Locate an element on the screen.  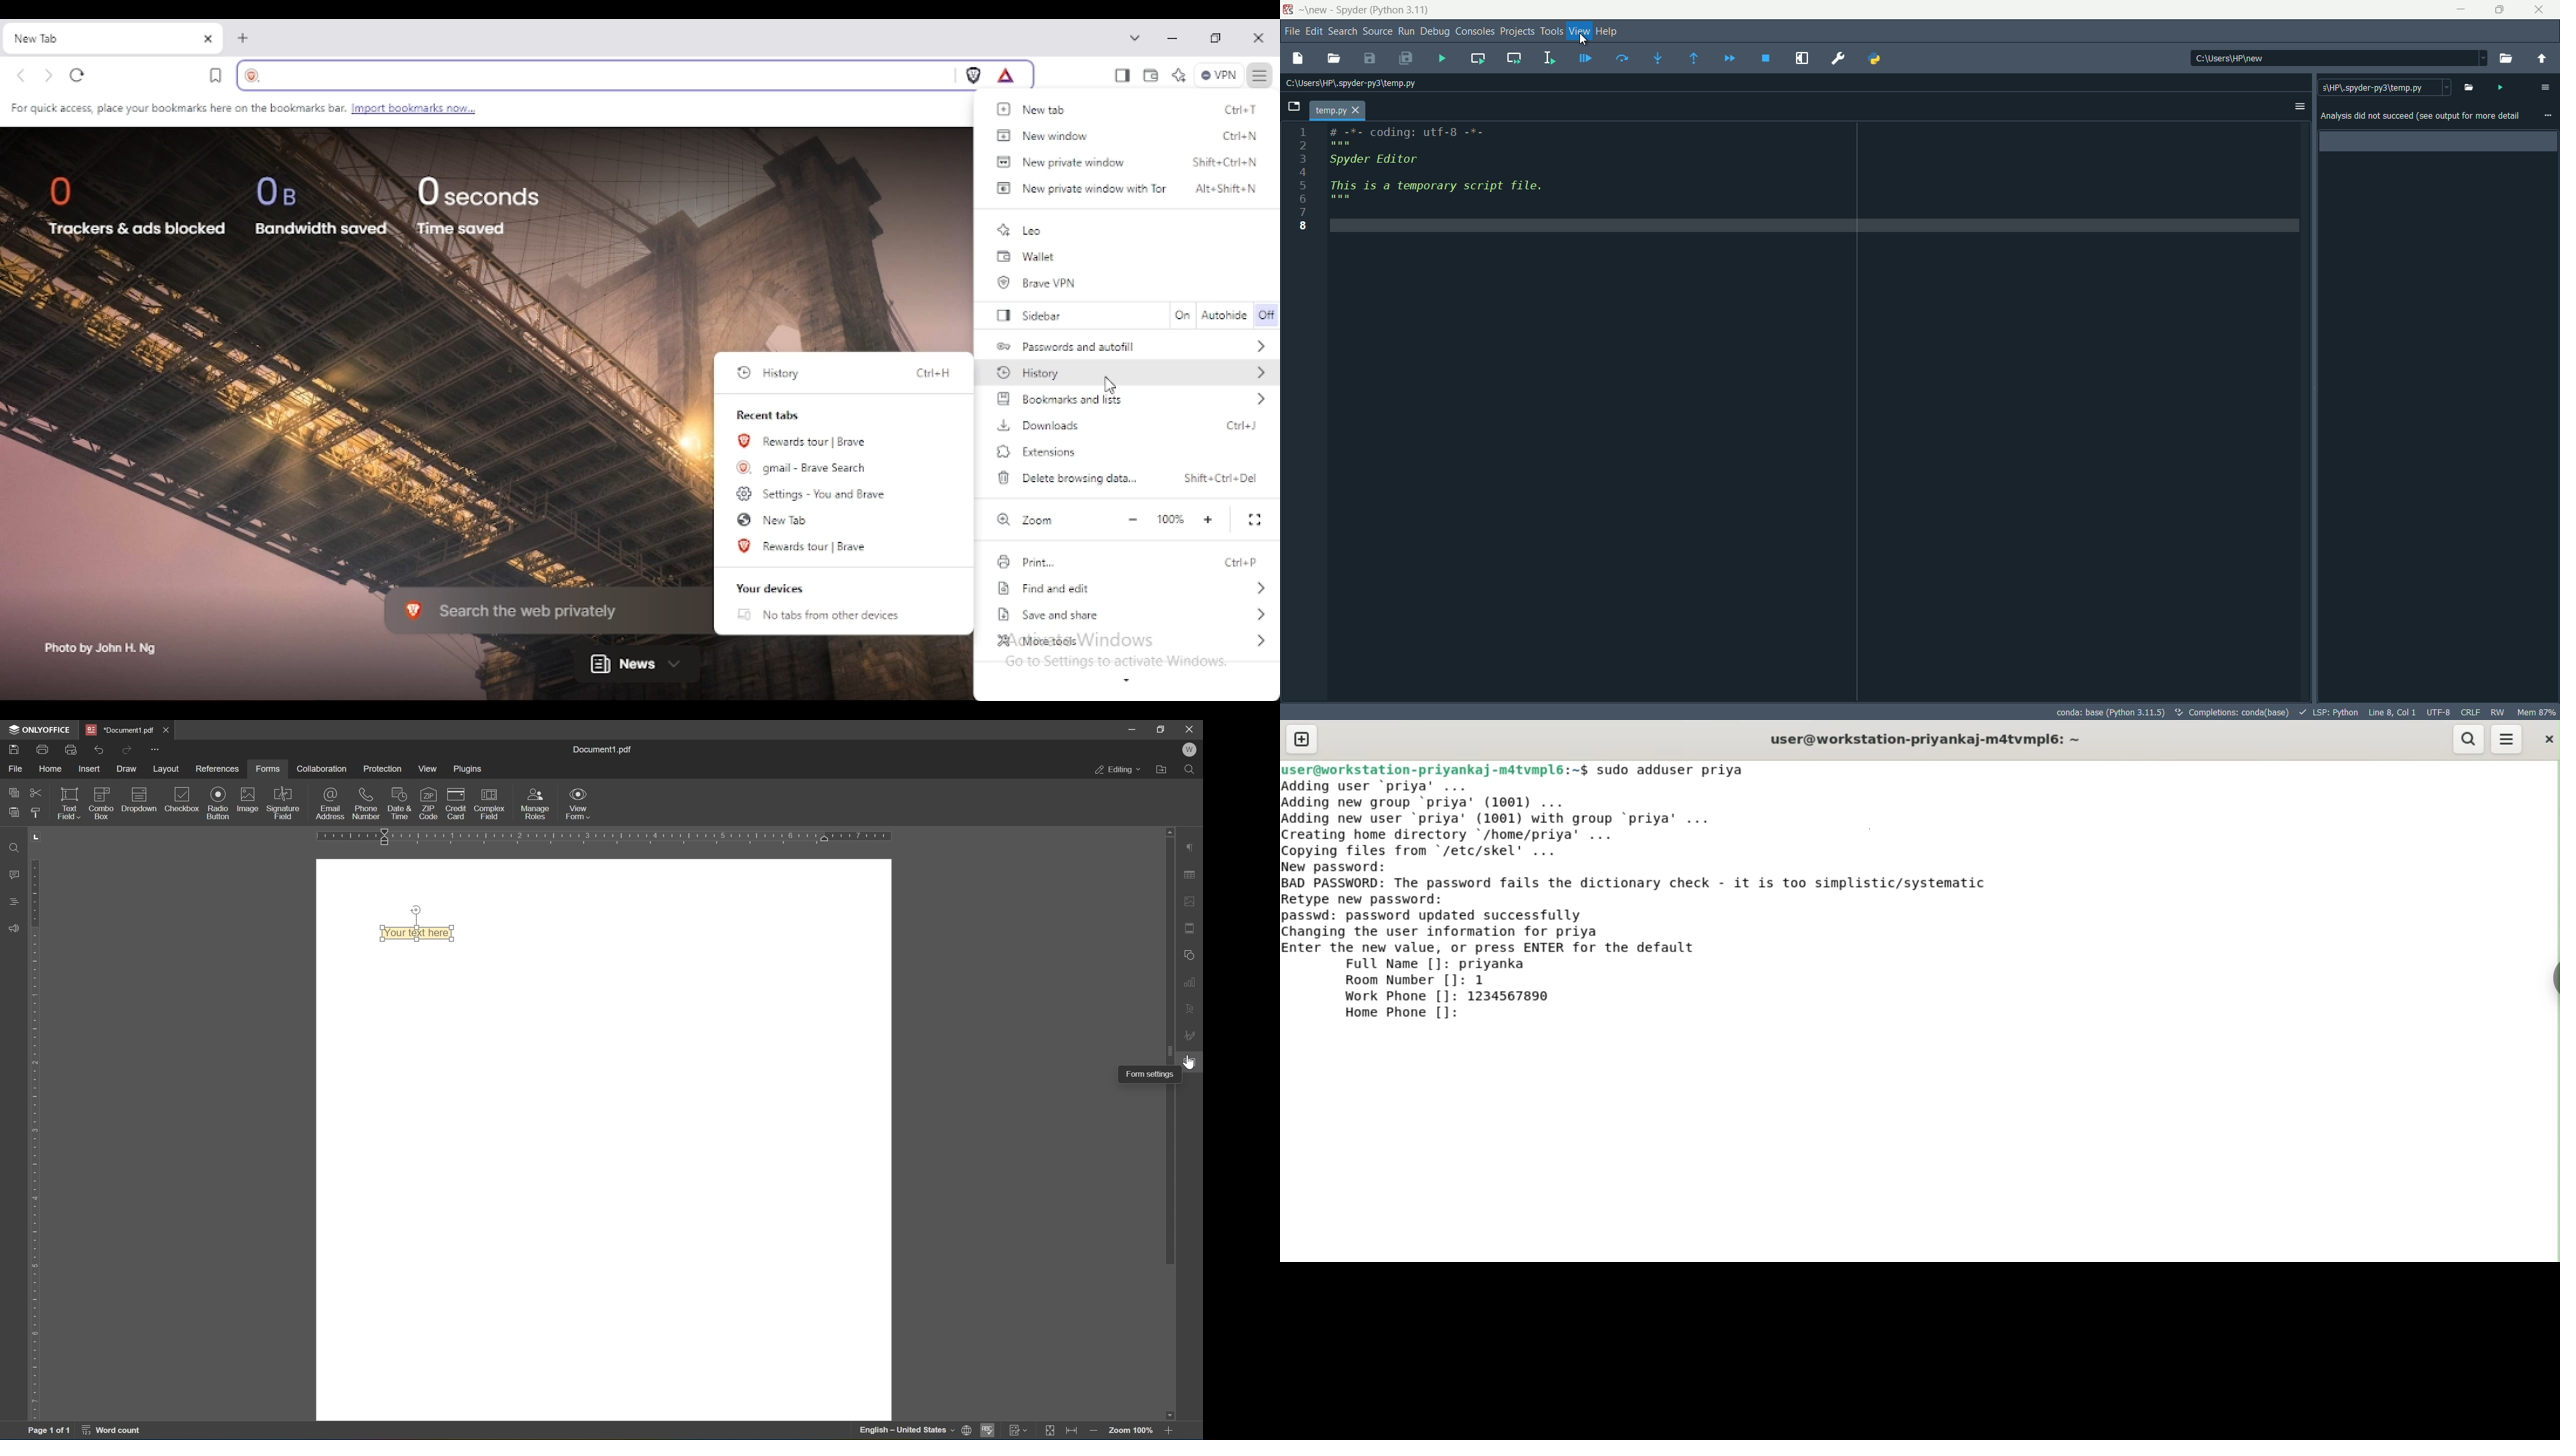
continue execution until next function is located at coordinates (1695, 59).